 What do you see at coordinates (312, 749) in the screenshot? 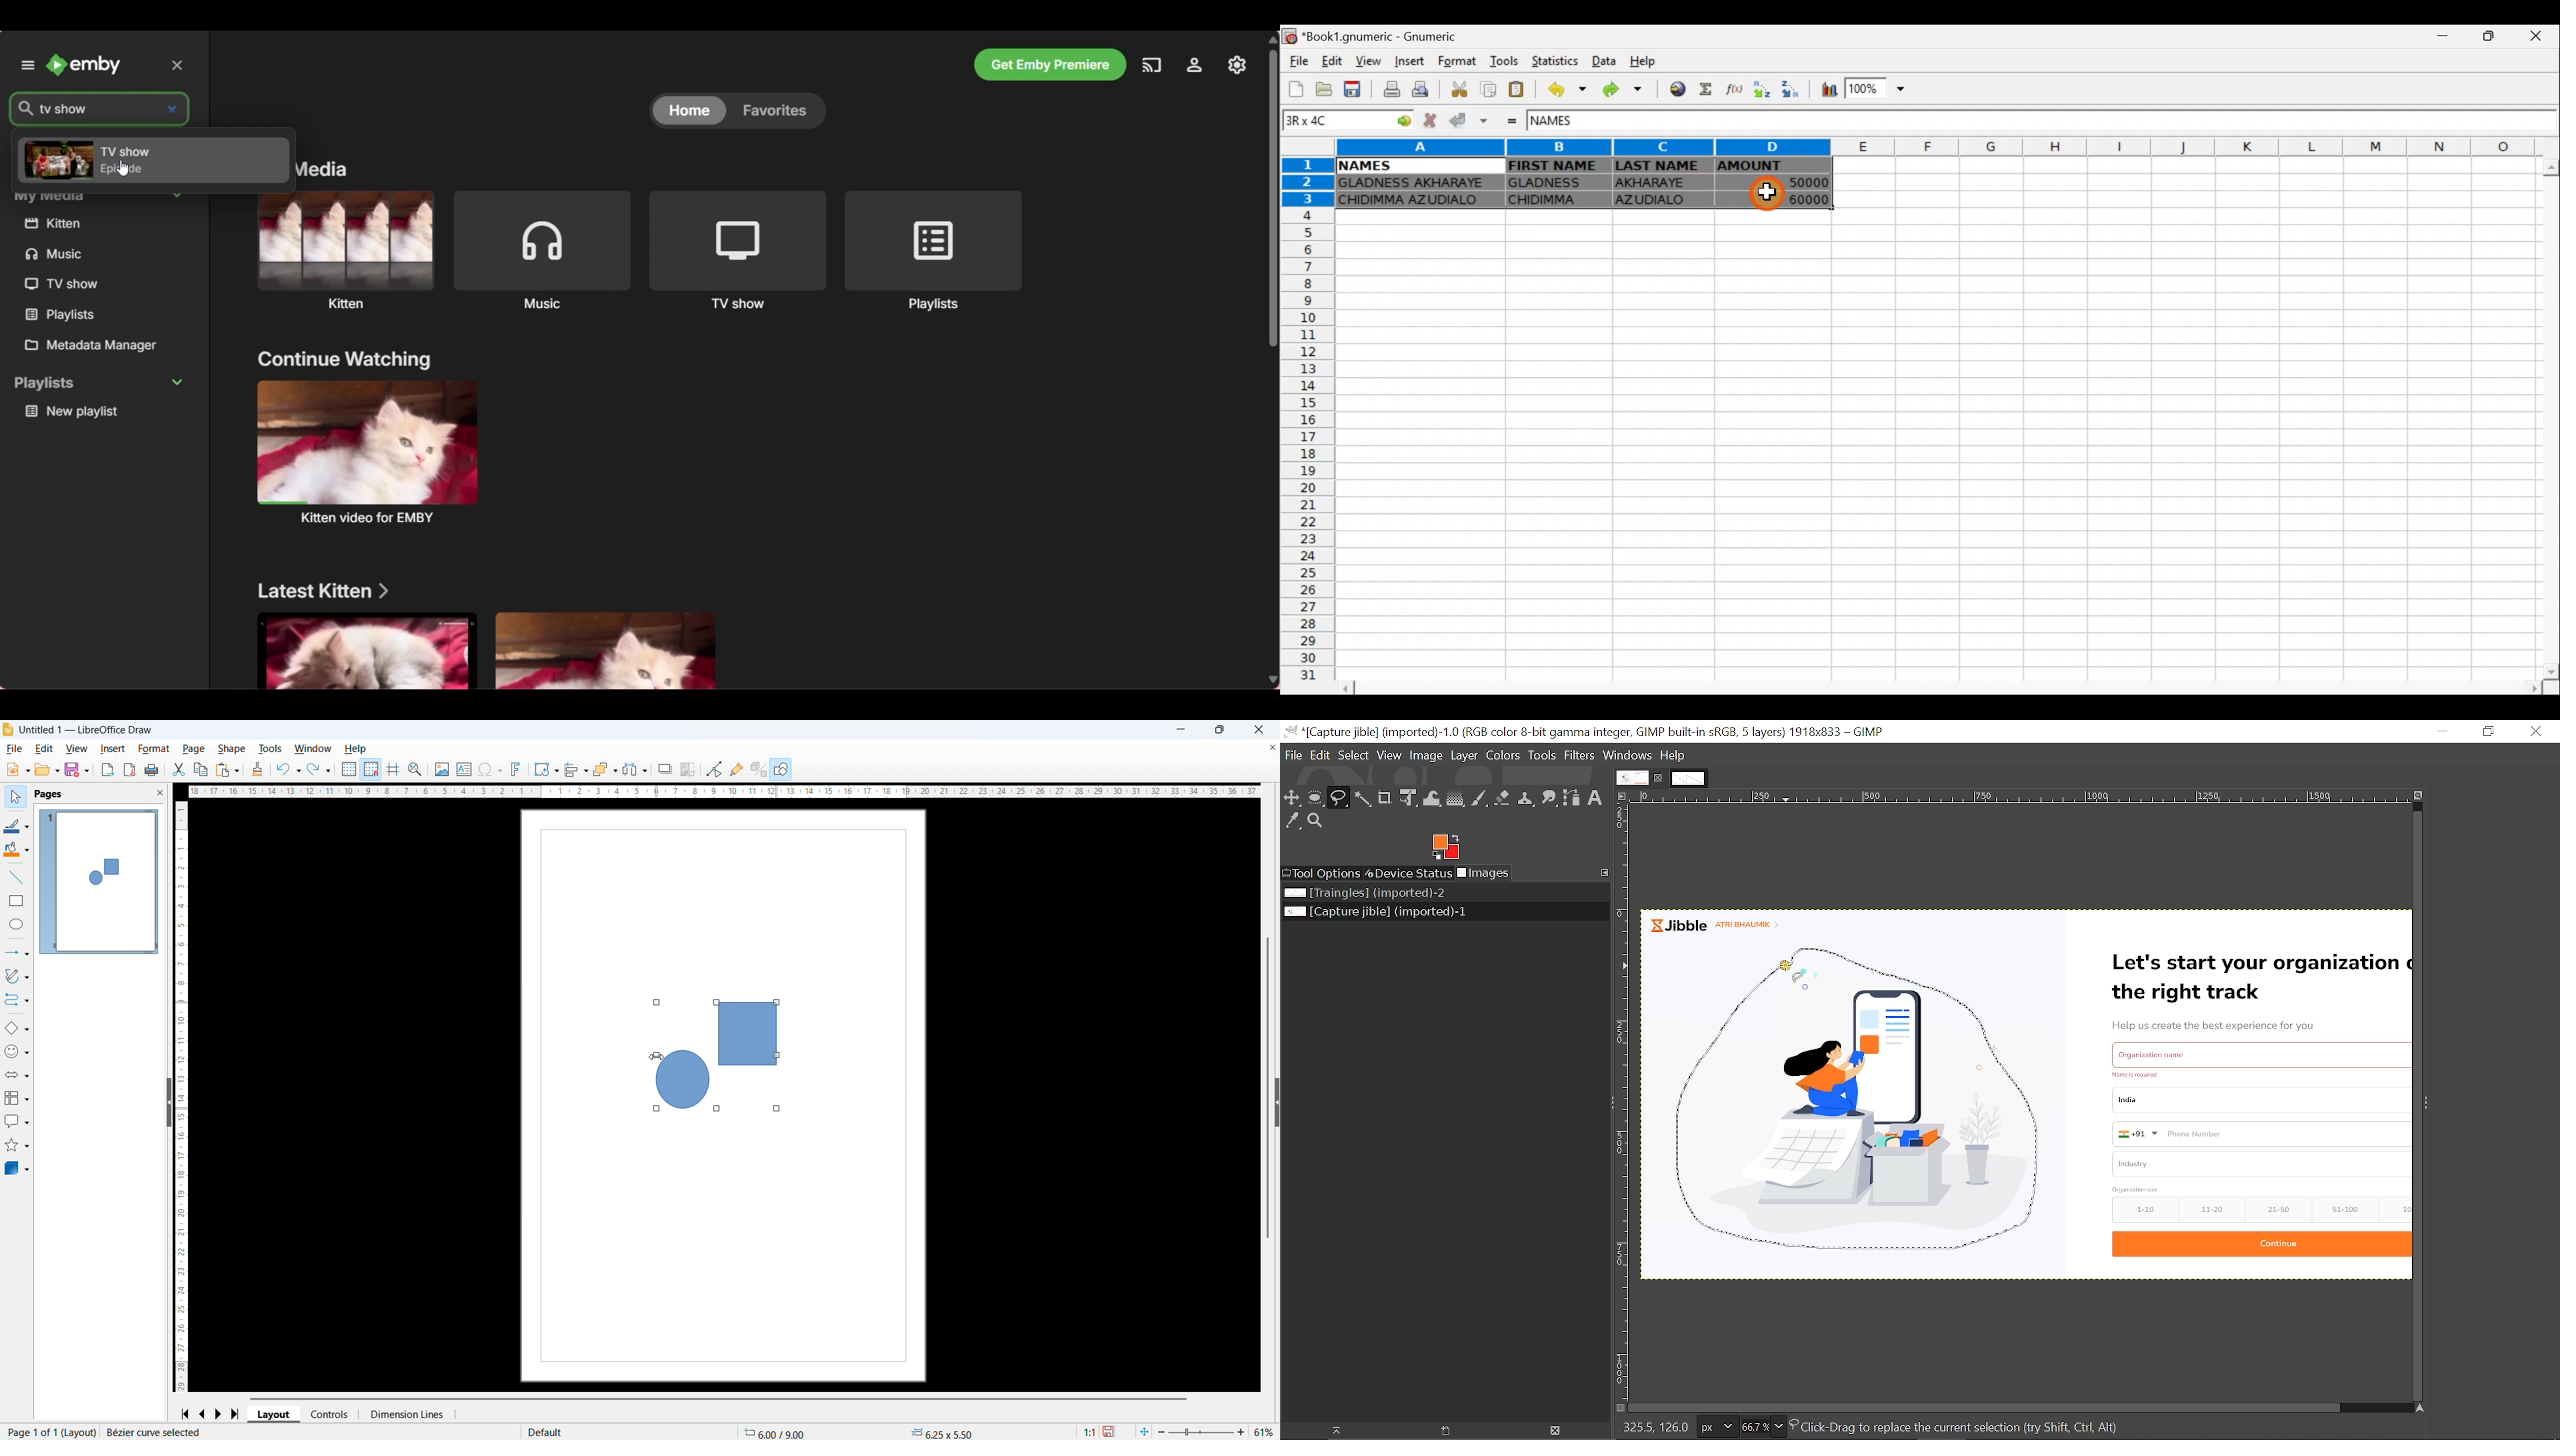
I see `Window ` at bounding box center [312, 749].